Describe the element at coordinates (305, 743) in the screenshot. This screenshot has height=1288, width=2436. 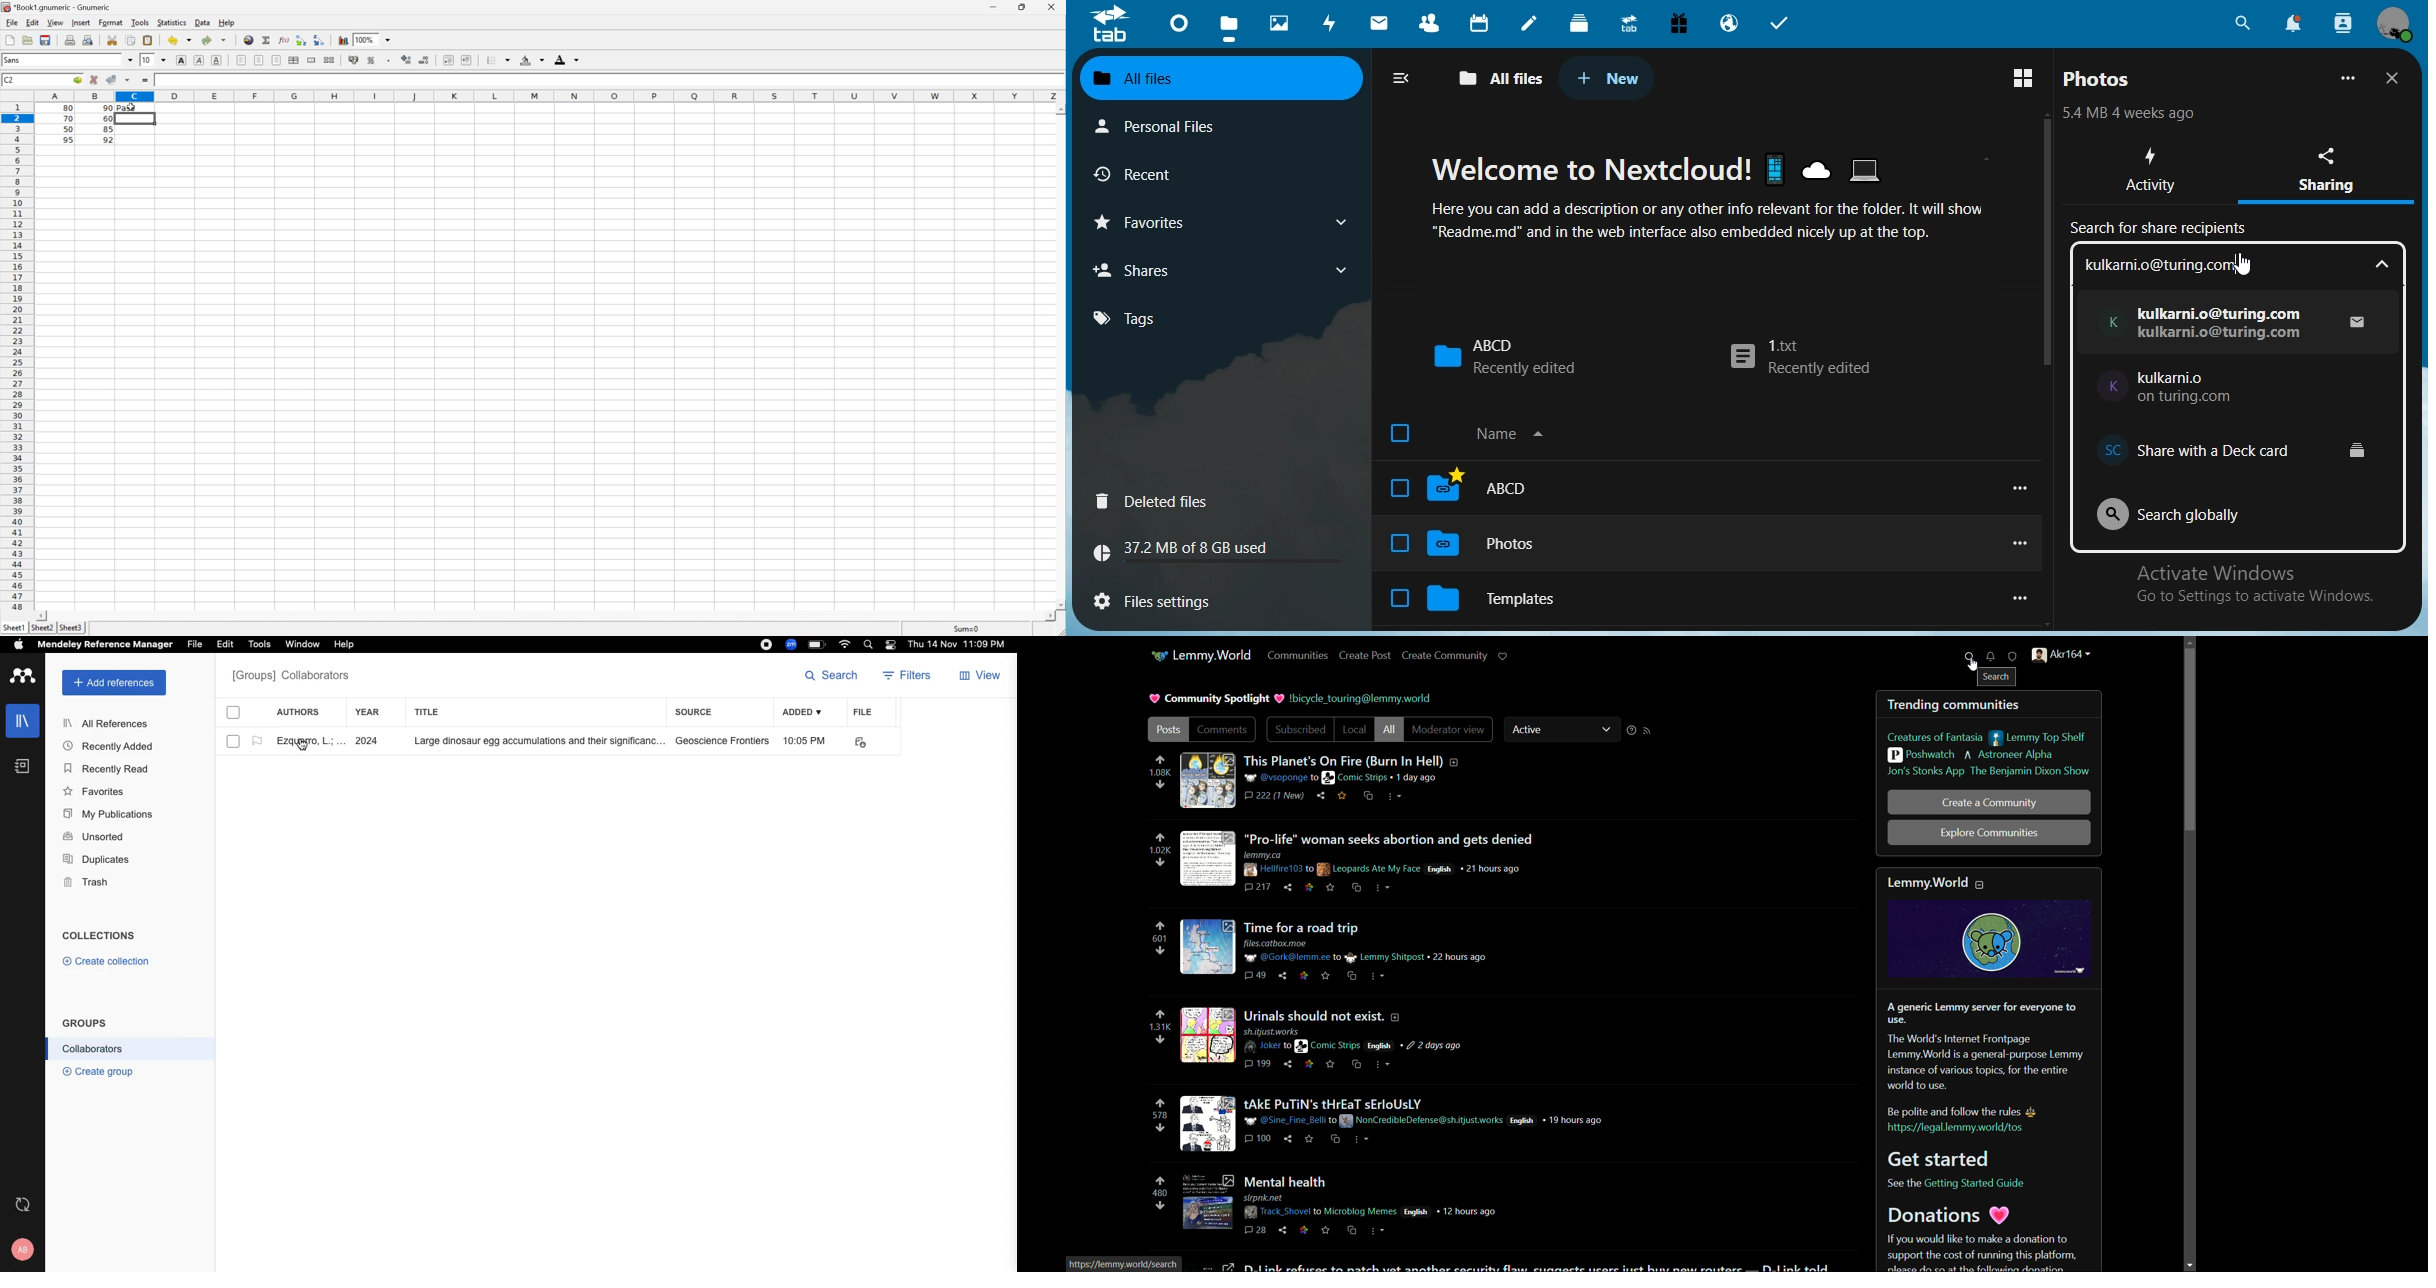
I see `author` at that location.